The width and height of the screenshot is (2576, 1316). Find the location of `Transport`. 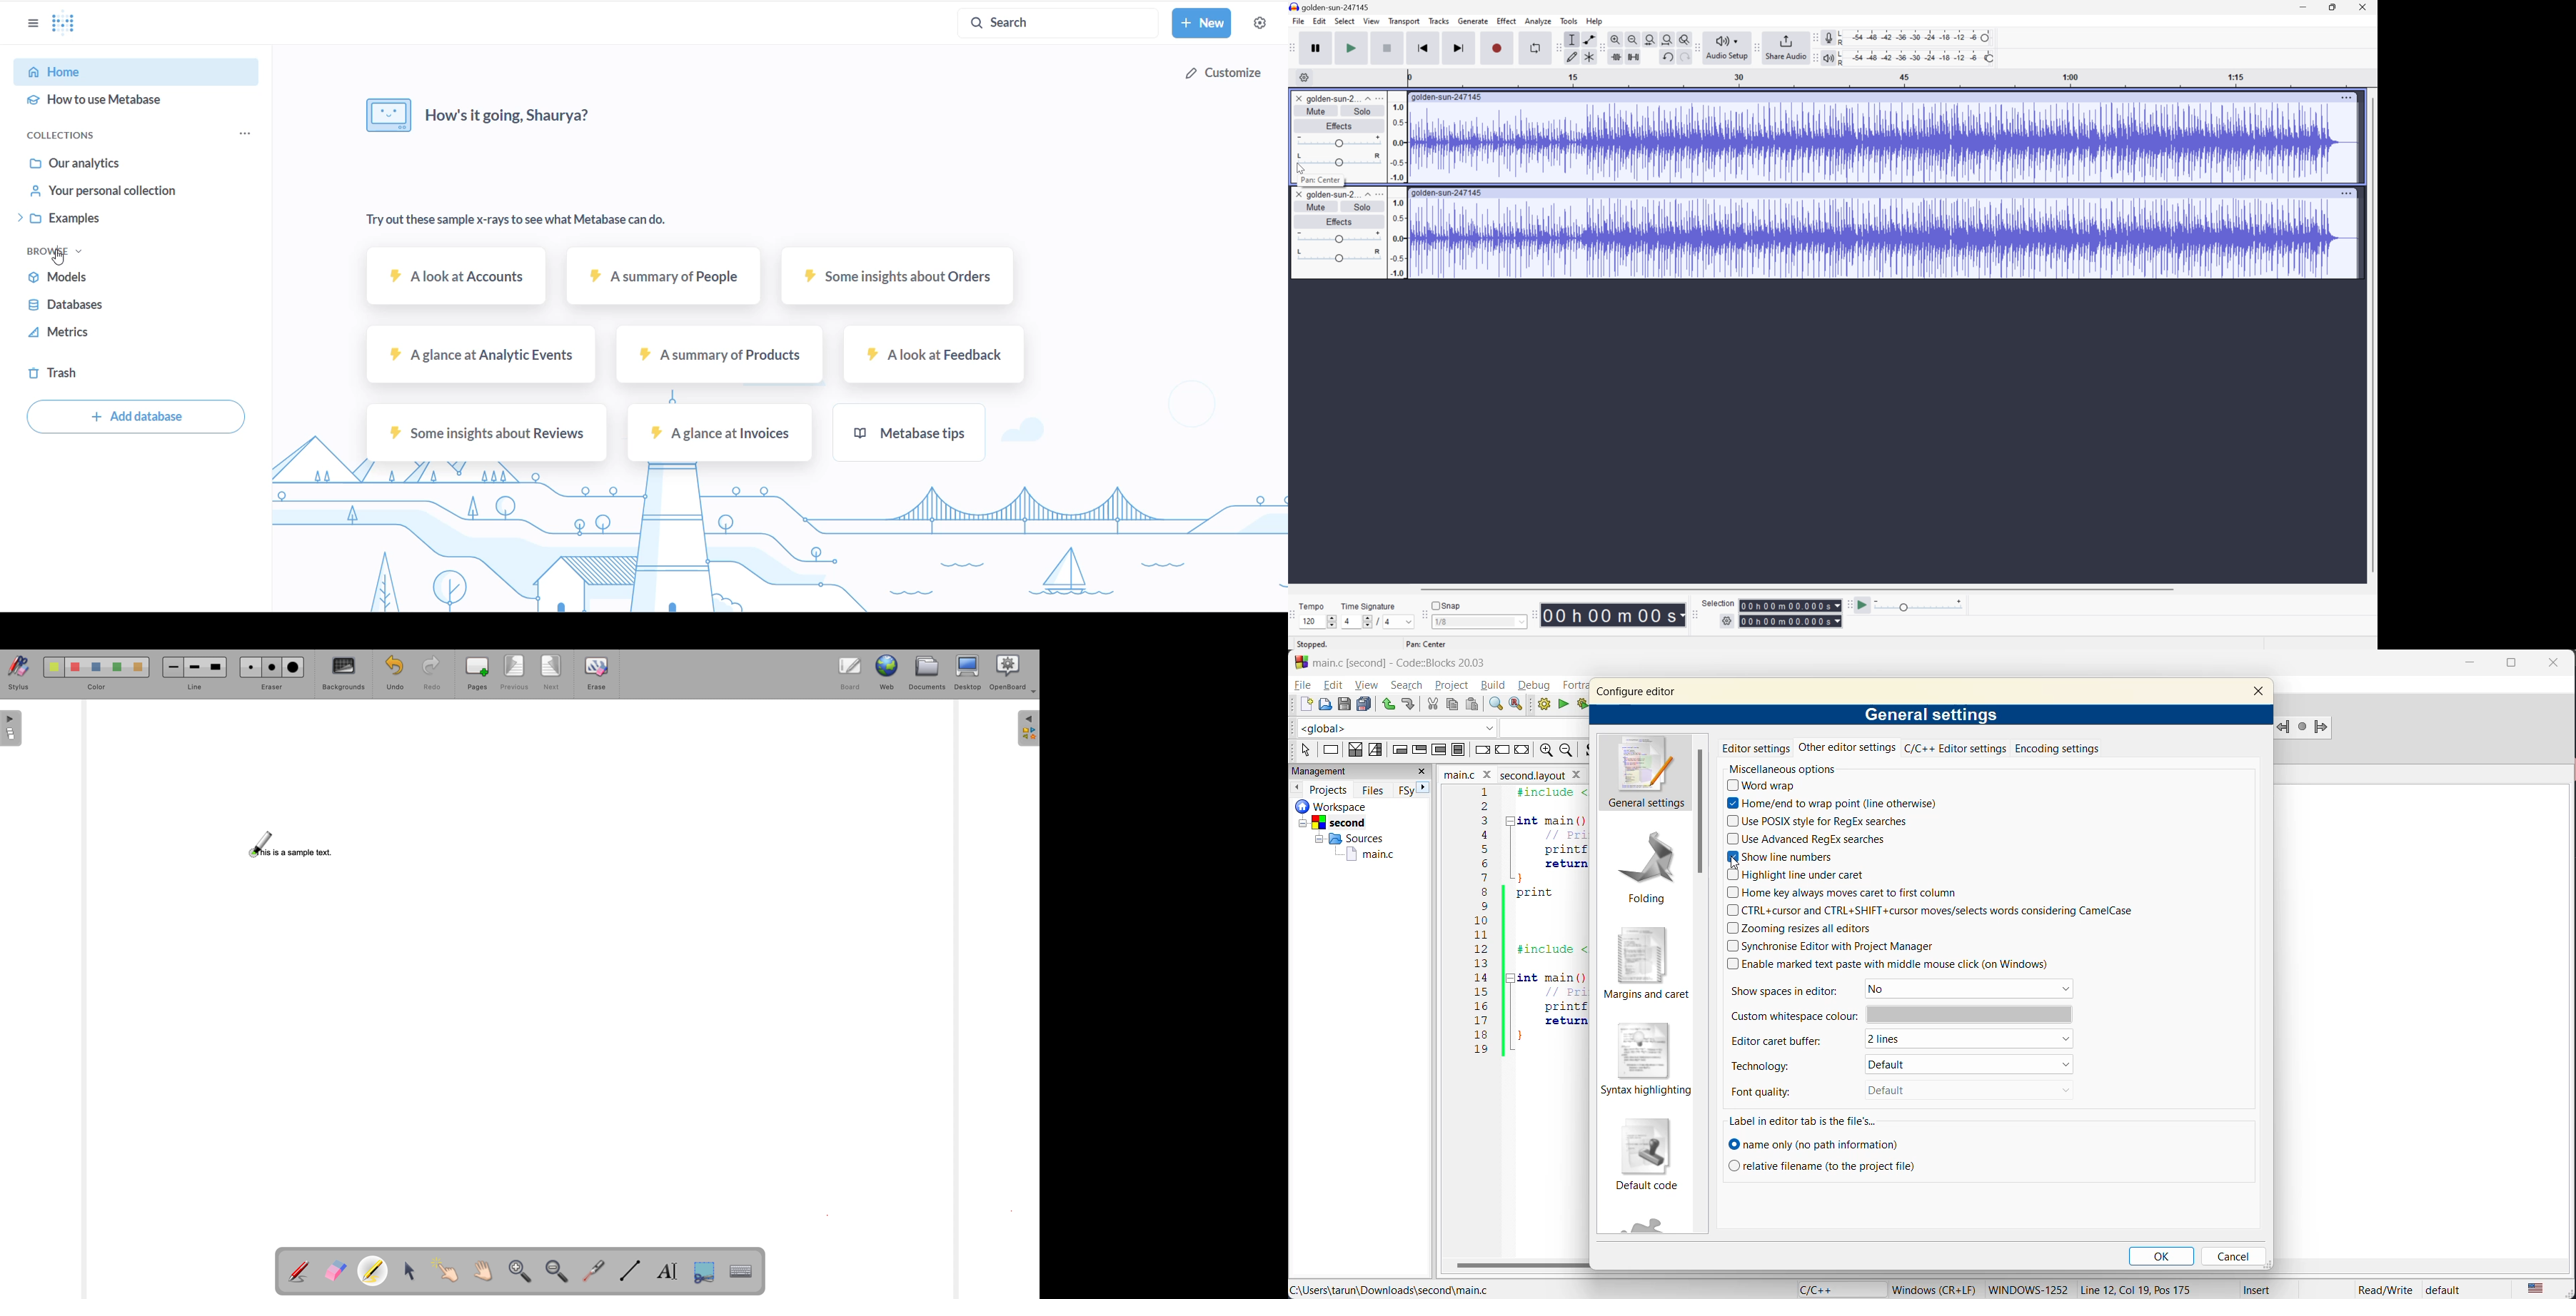

Transport is located at coordinates (1405, 21).